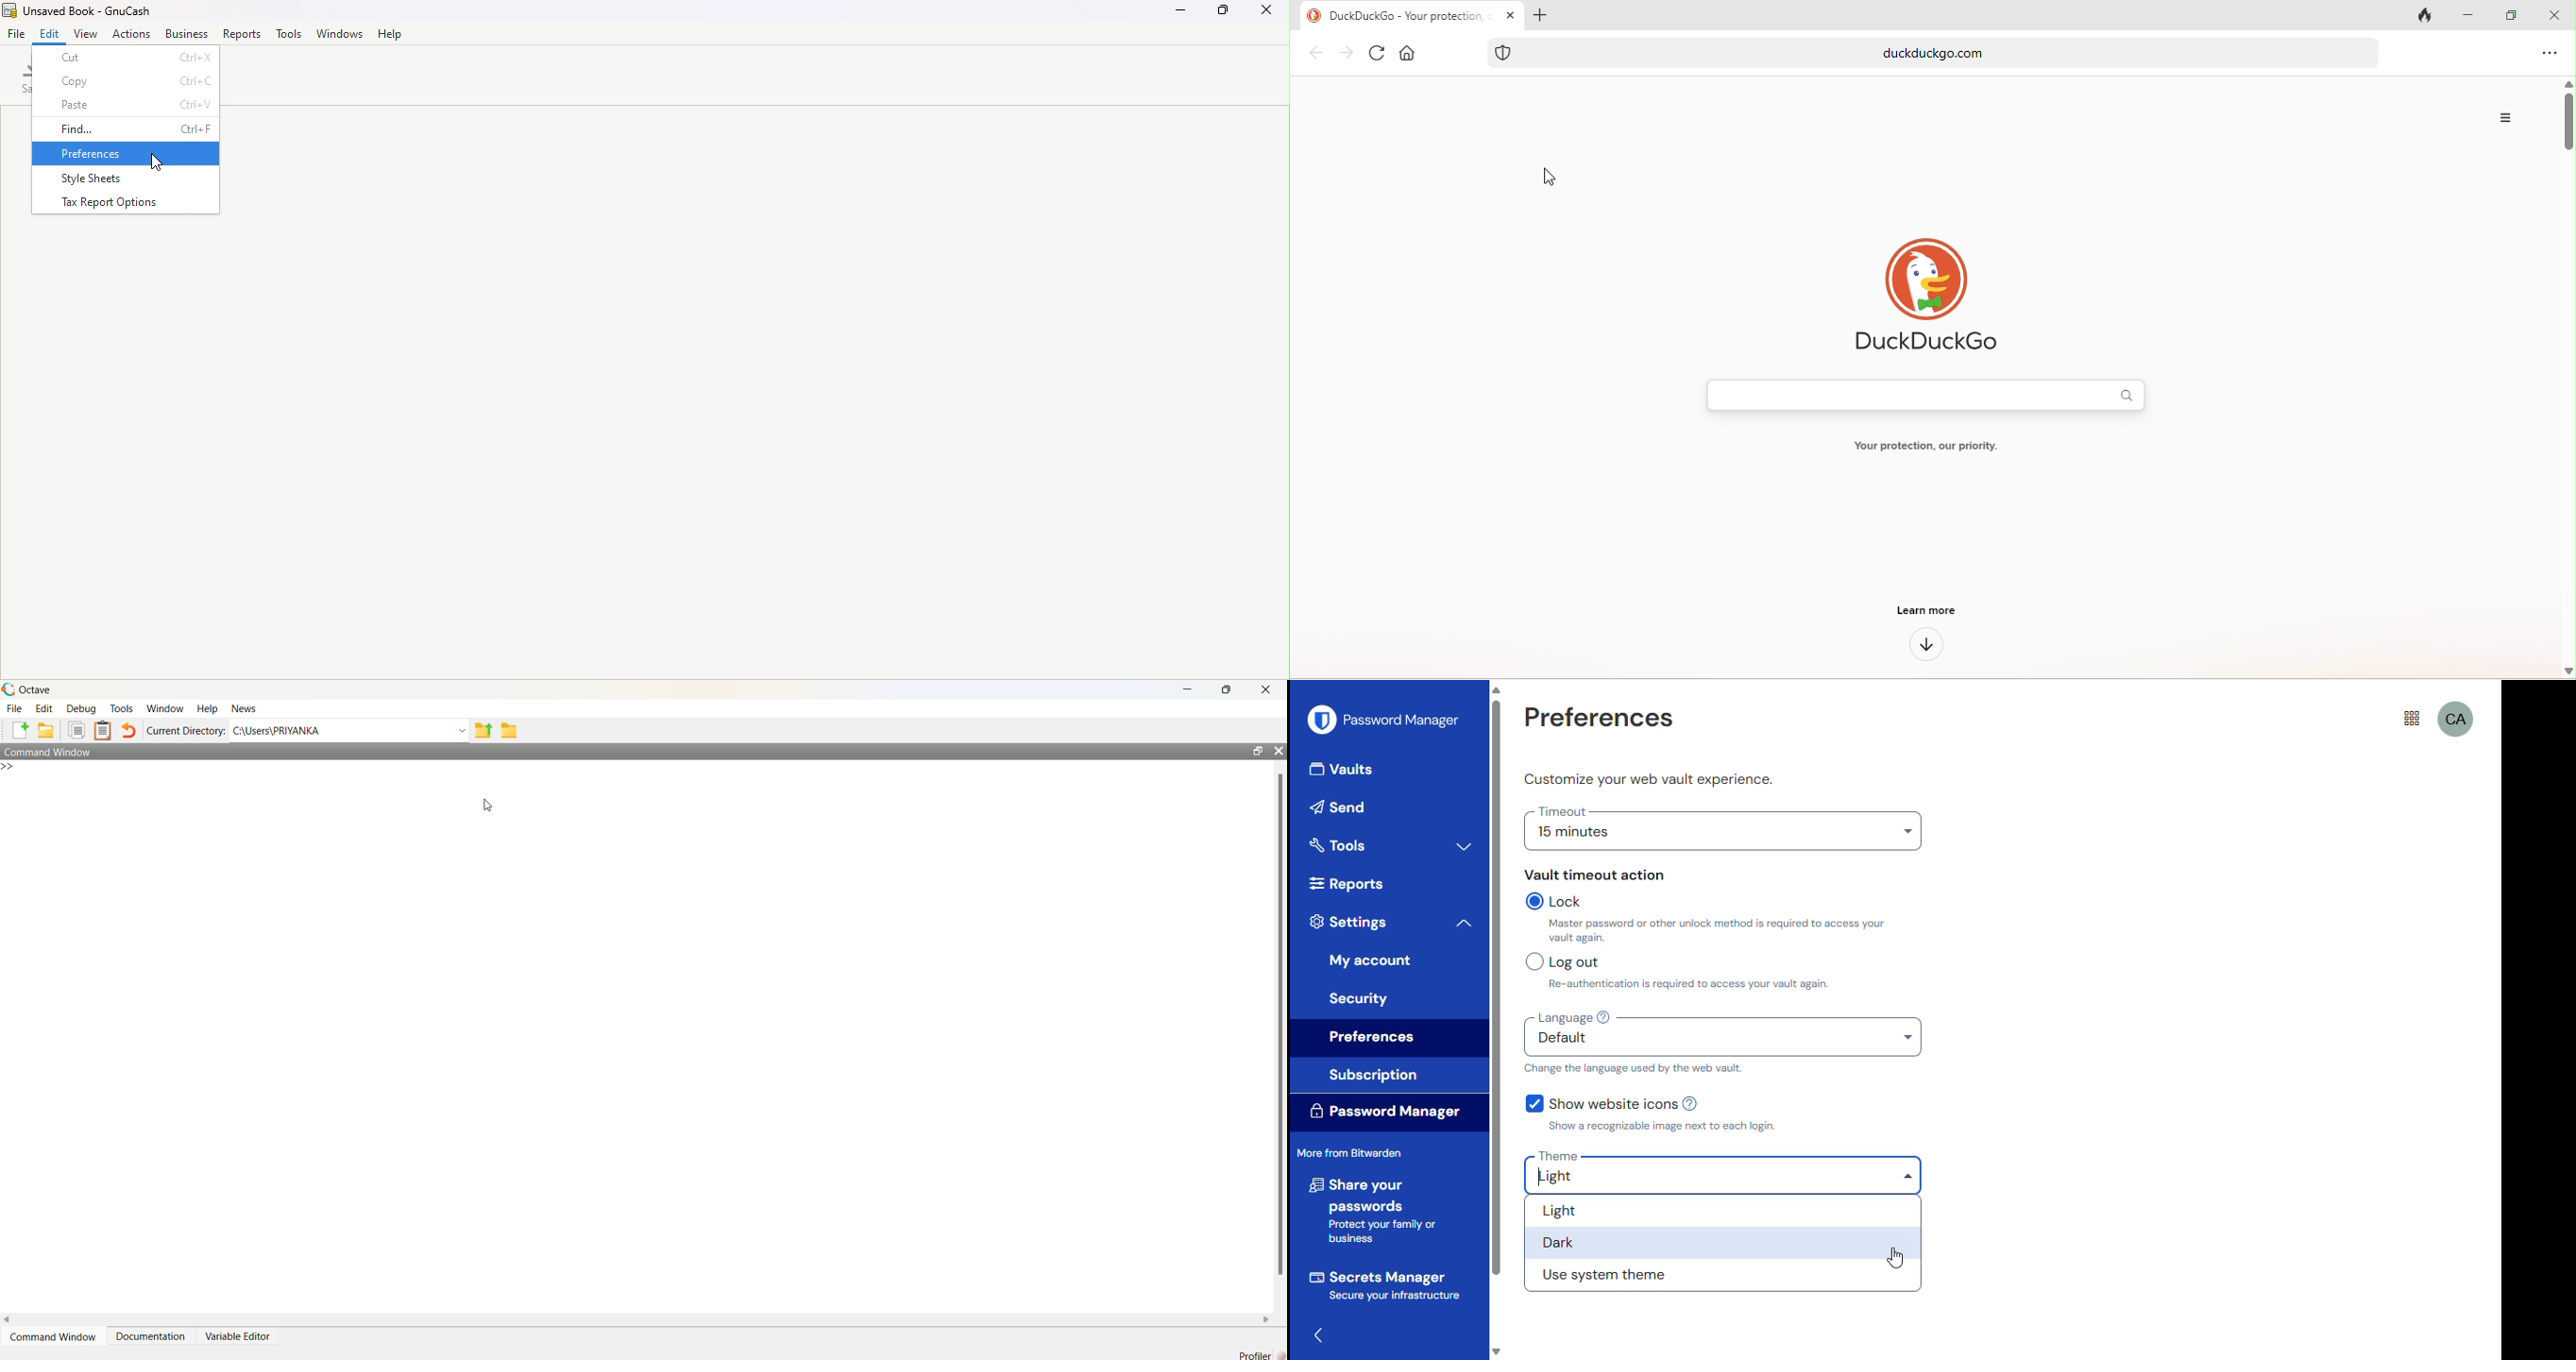 The image size is (2576, 1372). I want to click on minimize, so click(2470, 16).